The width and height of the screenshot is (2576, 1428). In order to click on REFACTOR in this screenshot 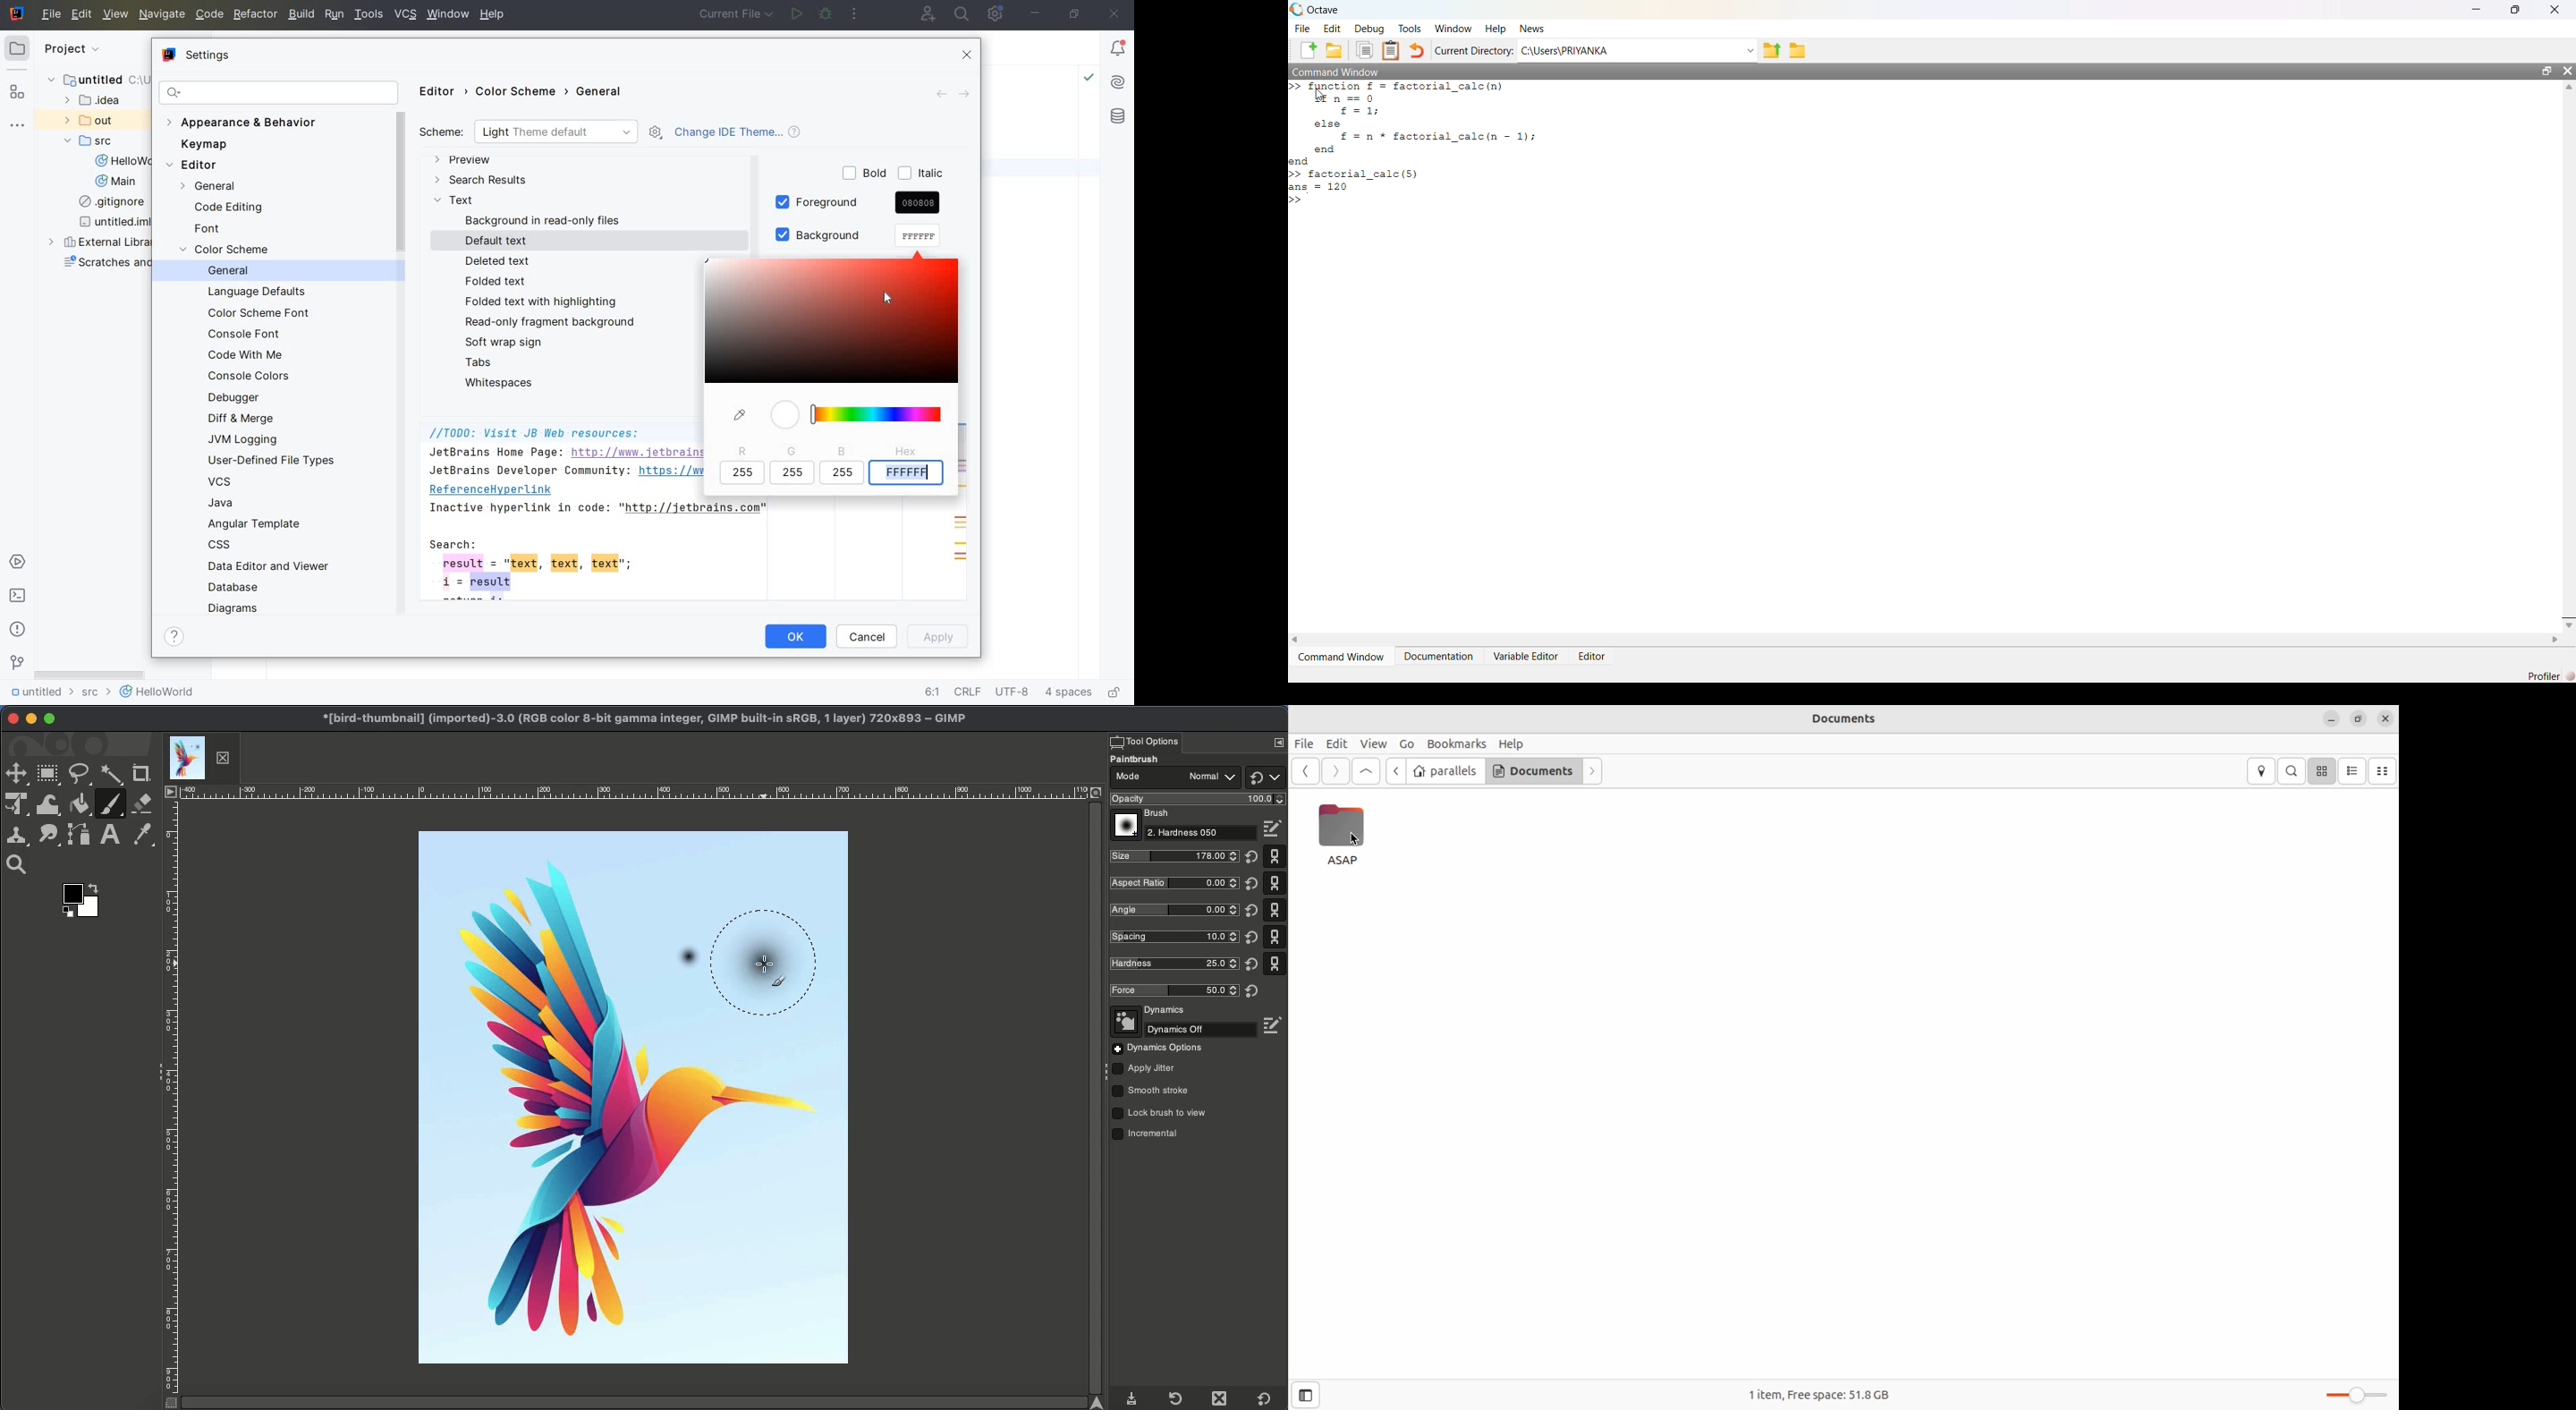, I will do `click(254, 16)`.